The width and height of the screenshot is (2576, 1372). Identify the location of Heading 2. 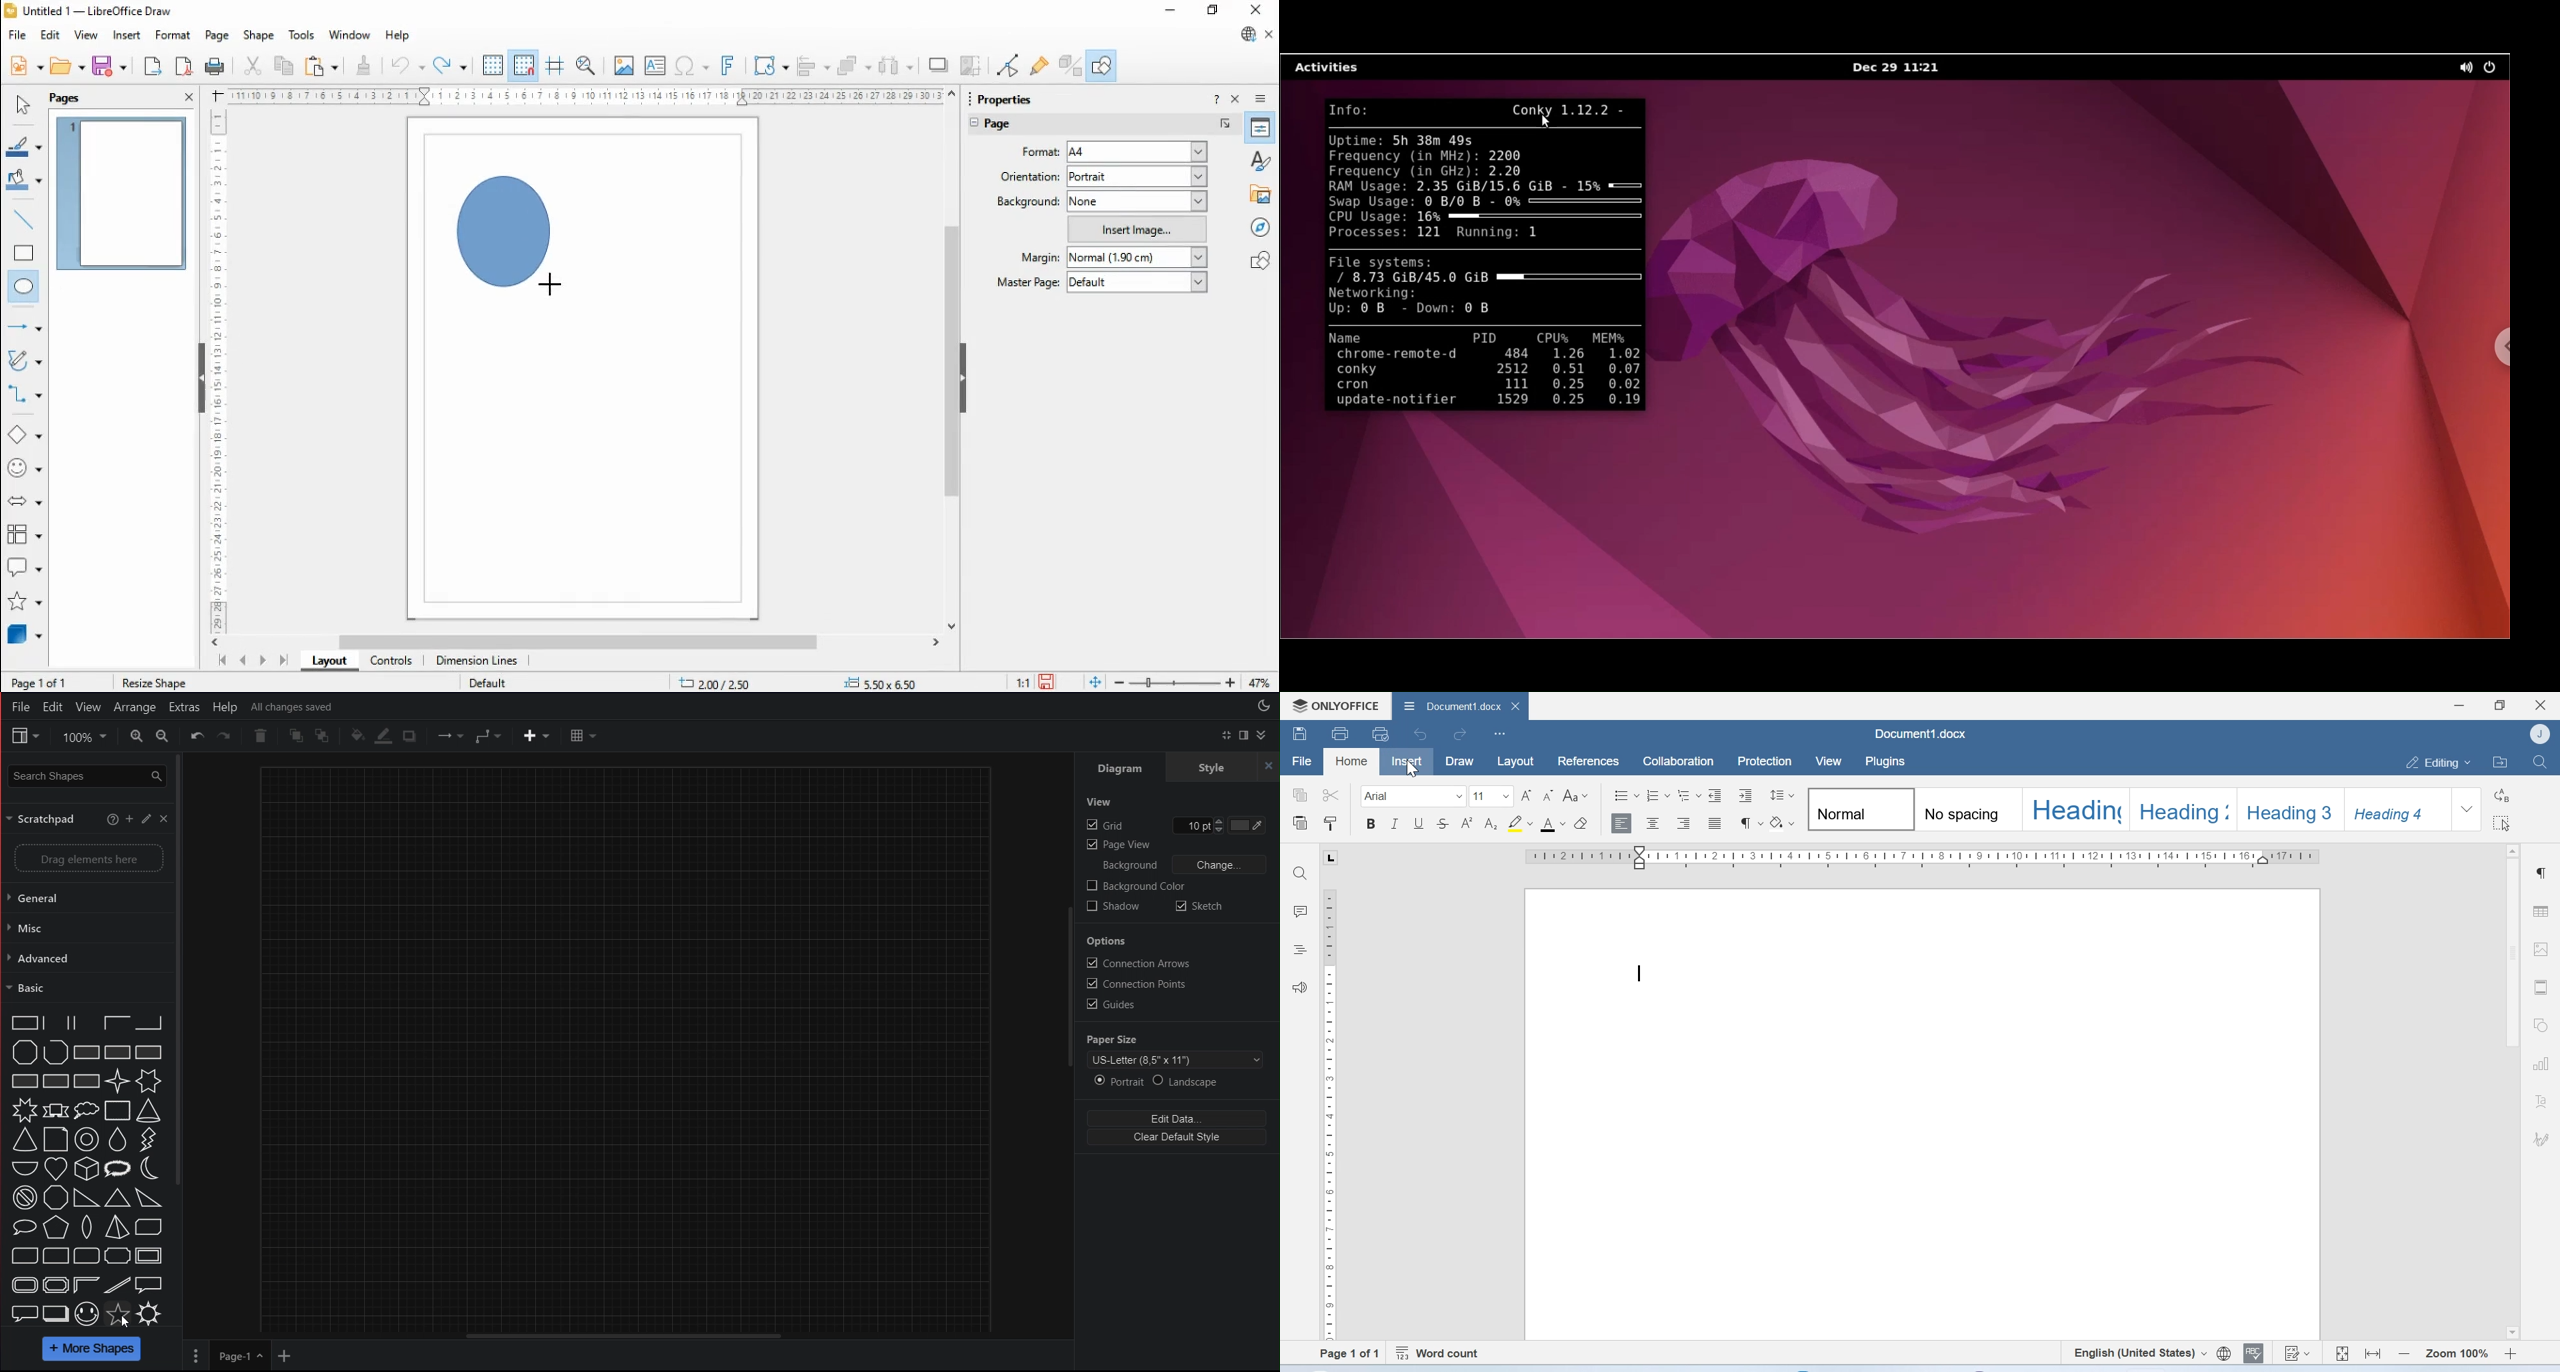
(2183, 807).